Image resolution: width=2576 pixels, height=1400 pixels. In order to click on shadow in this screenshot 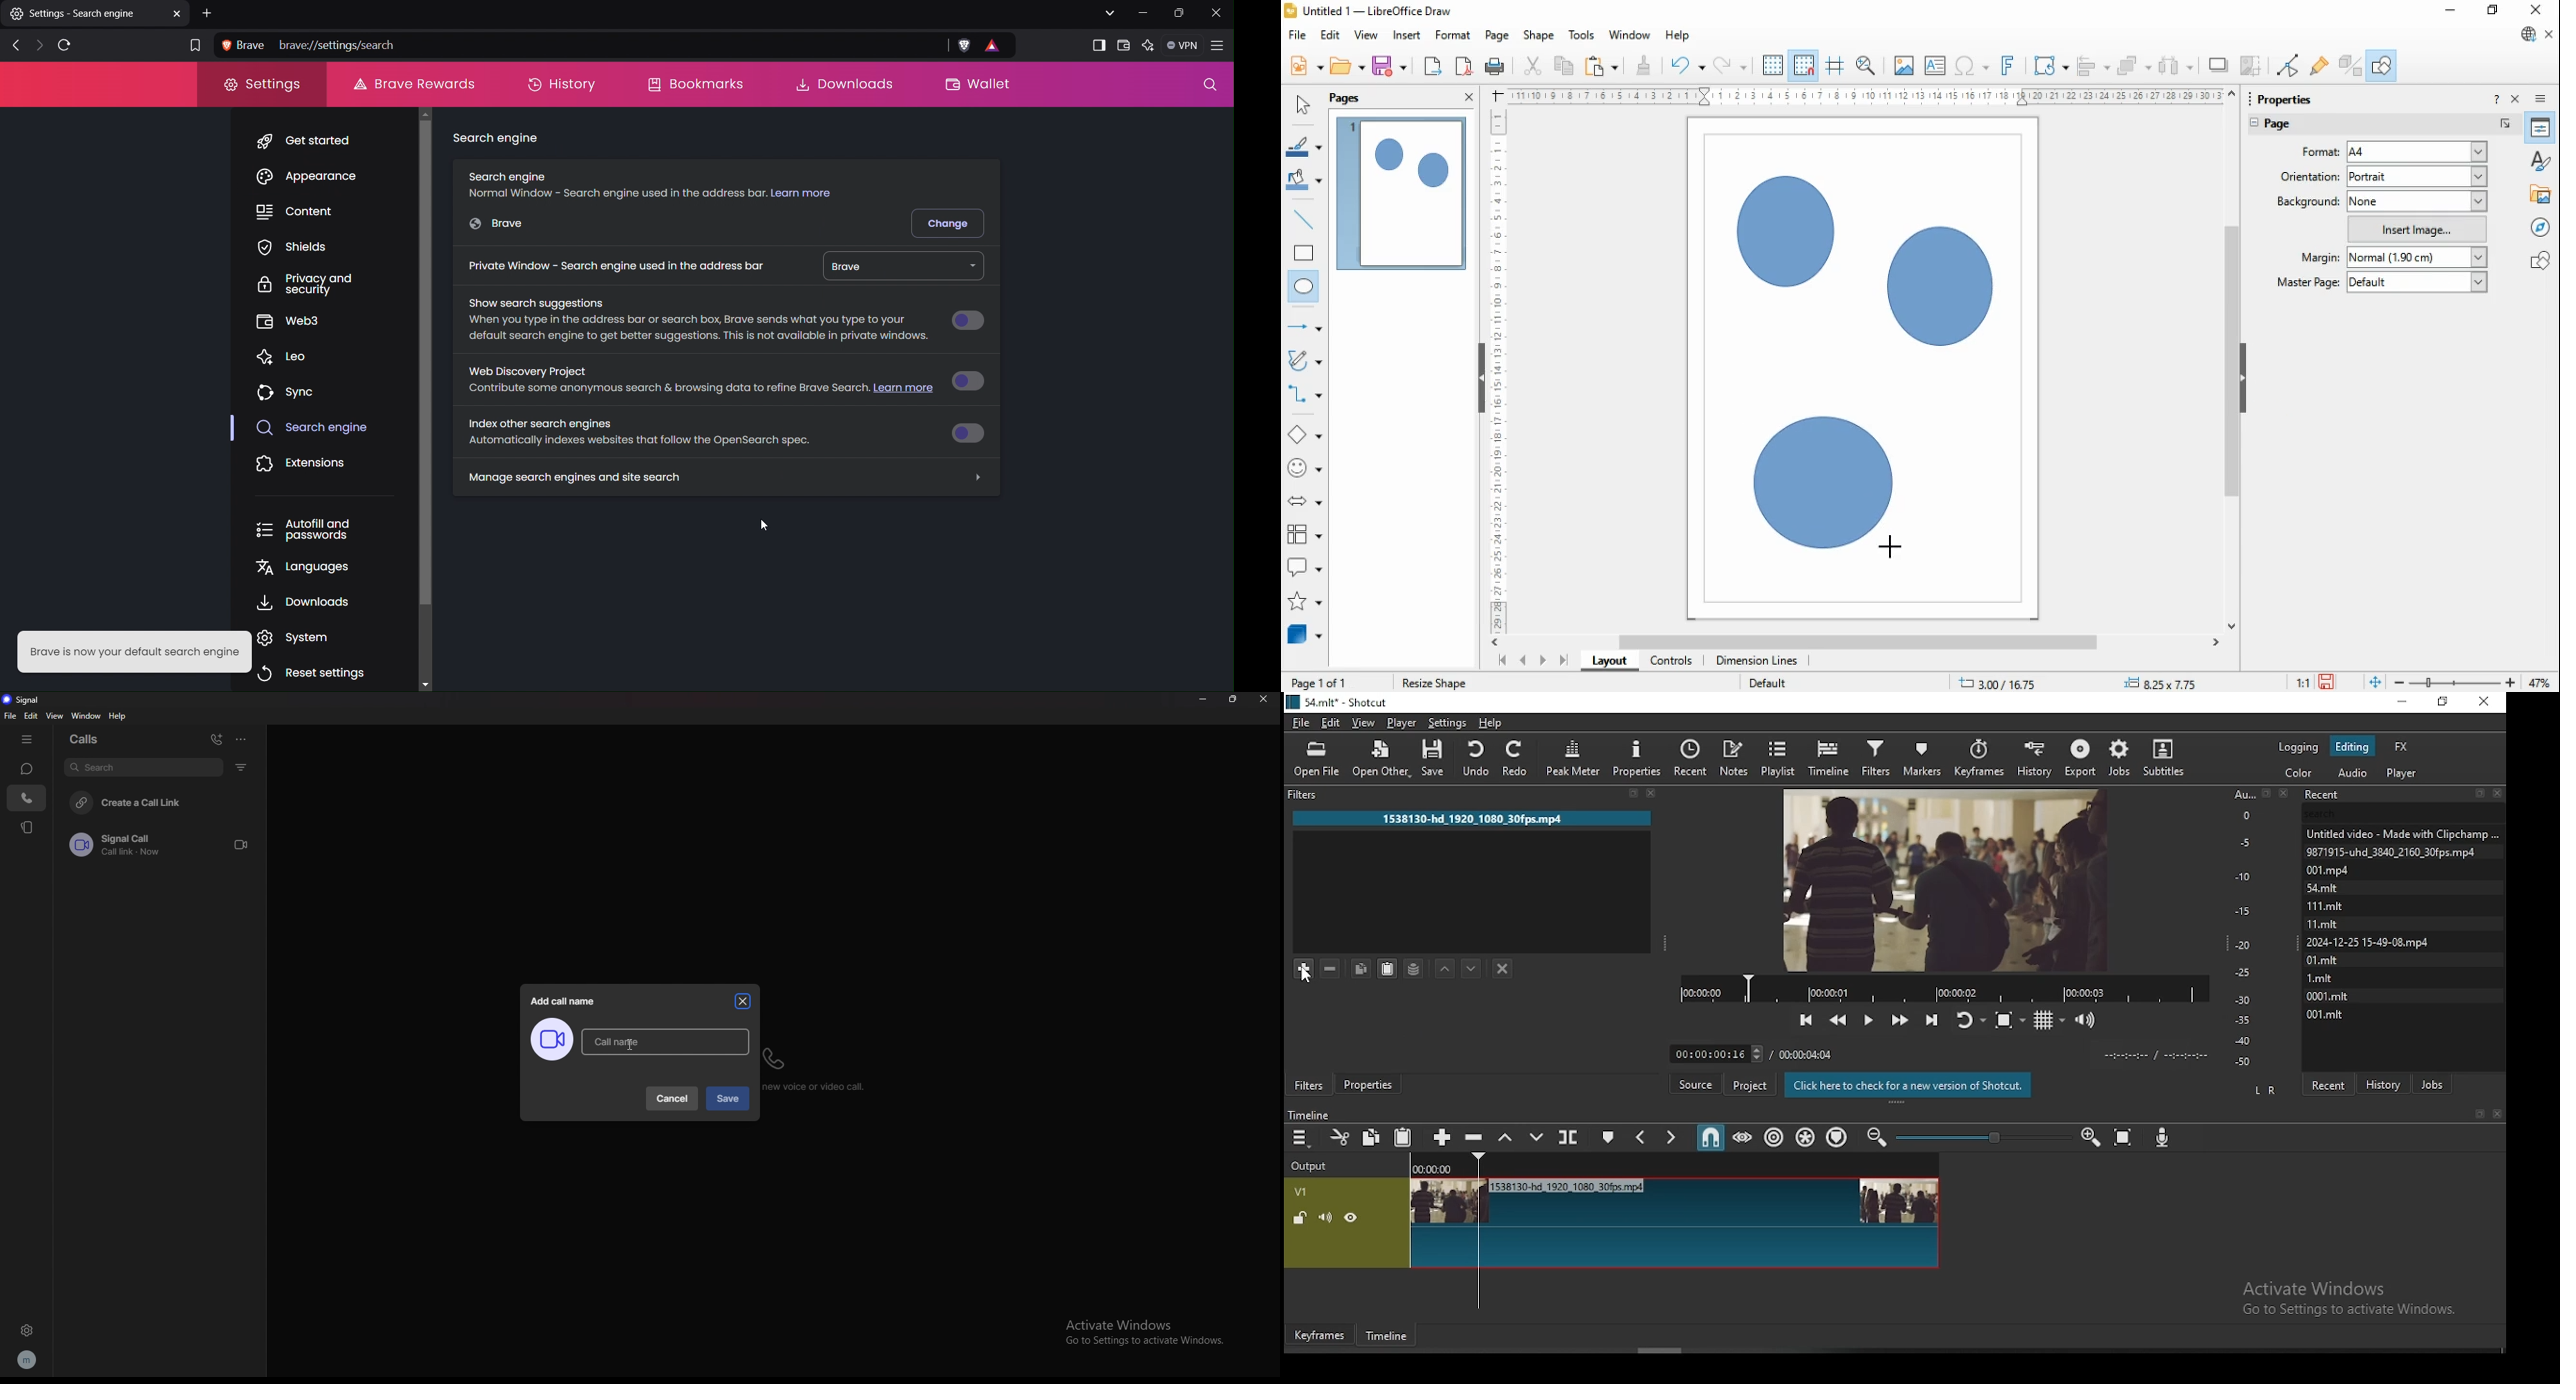, I will do `click(2219, 65)`.